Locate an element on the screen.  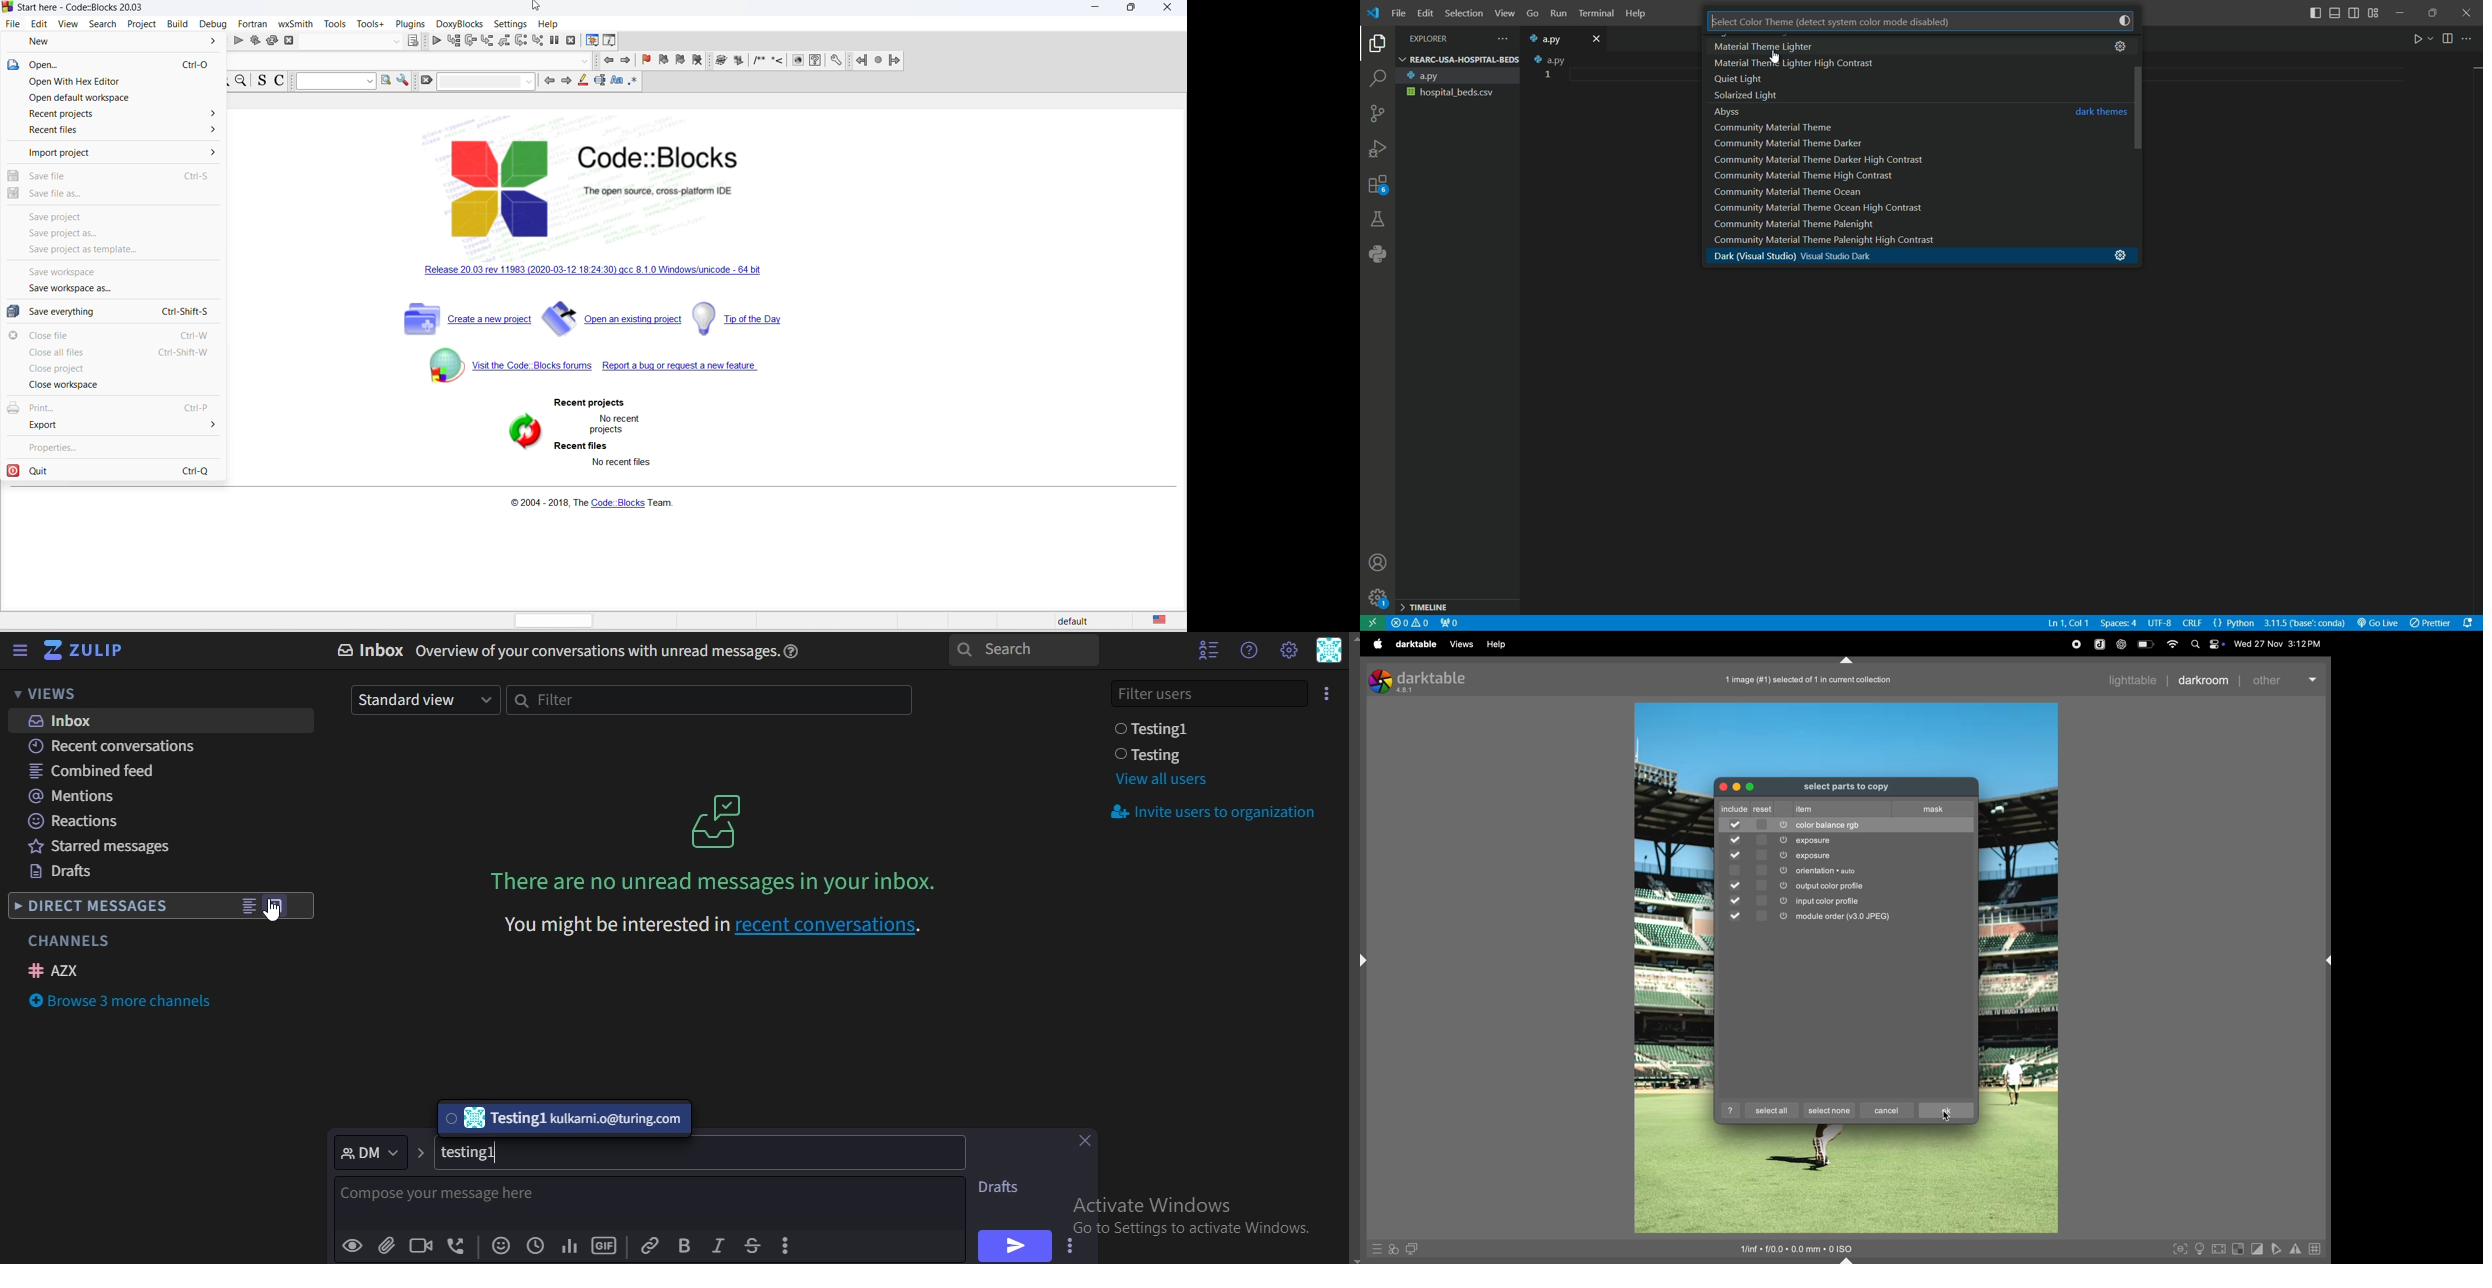
display second room is located at coordinates (1414, 1248).